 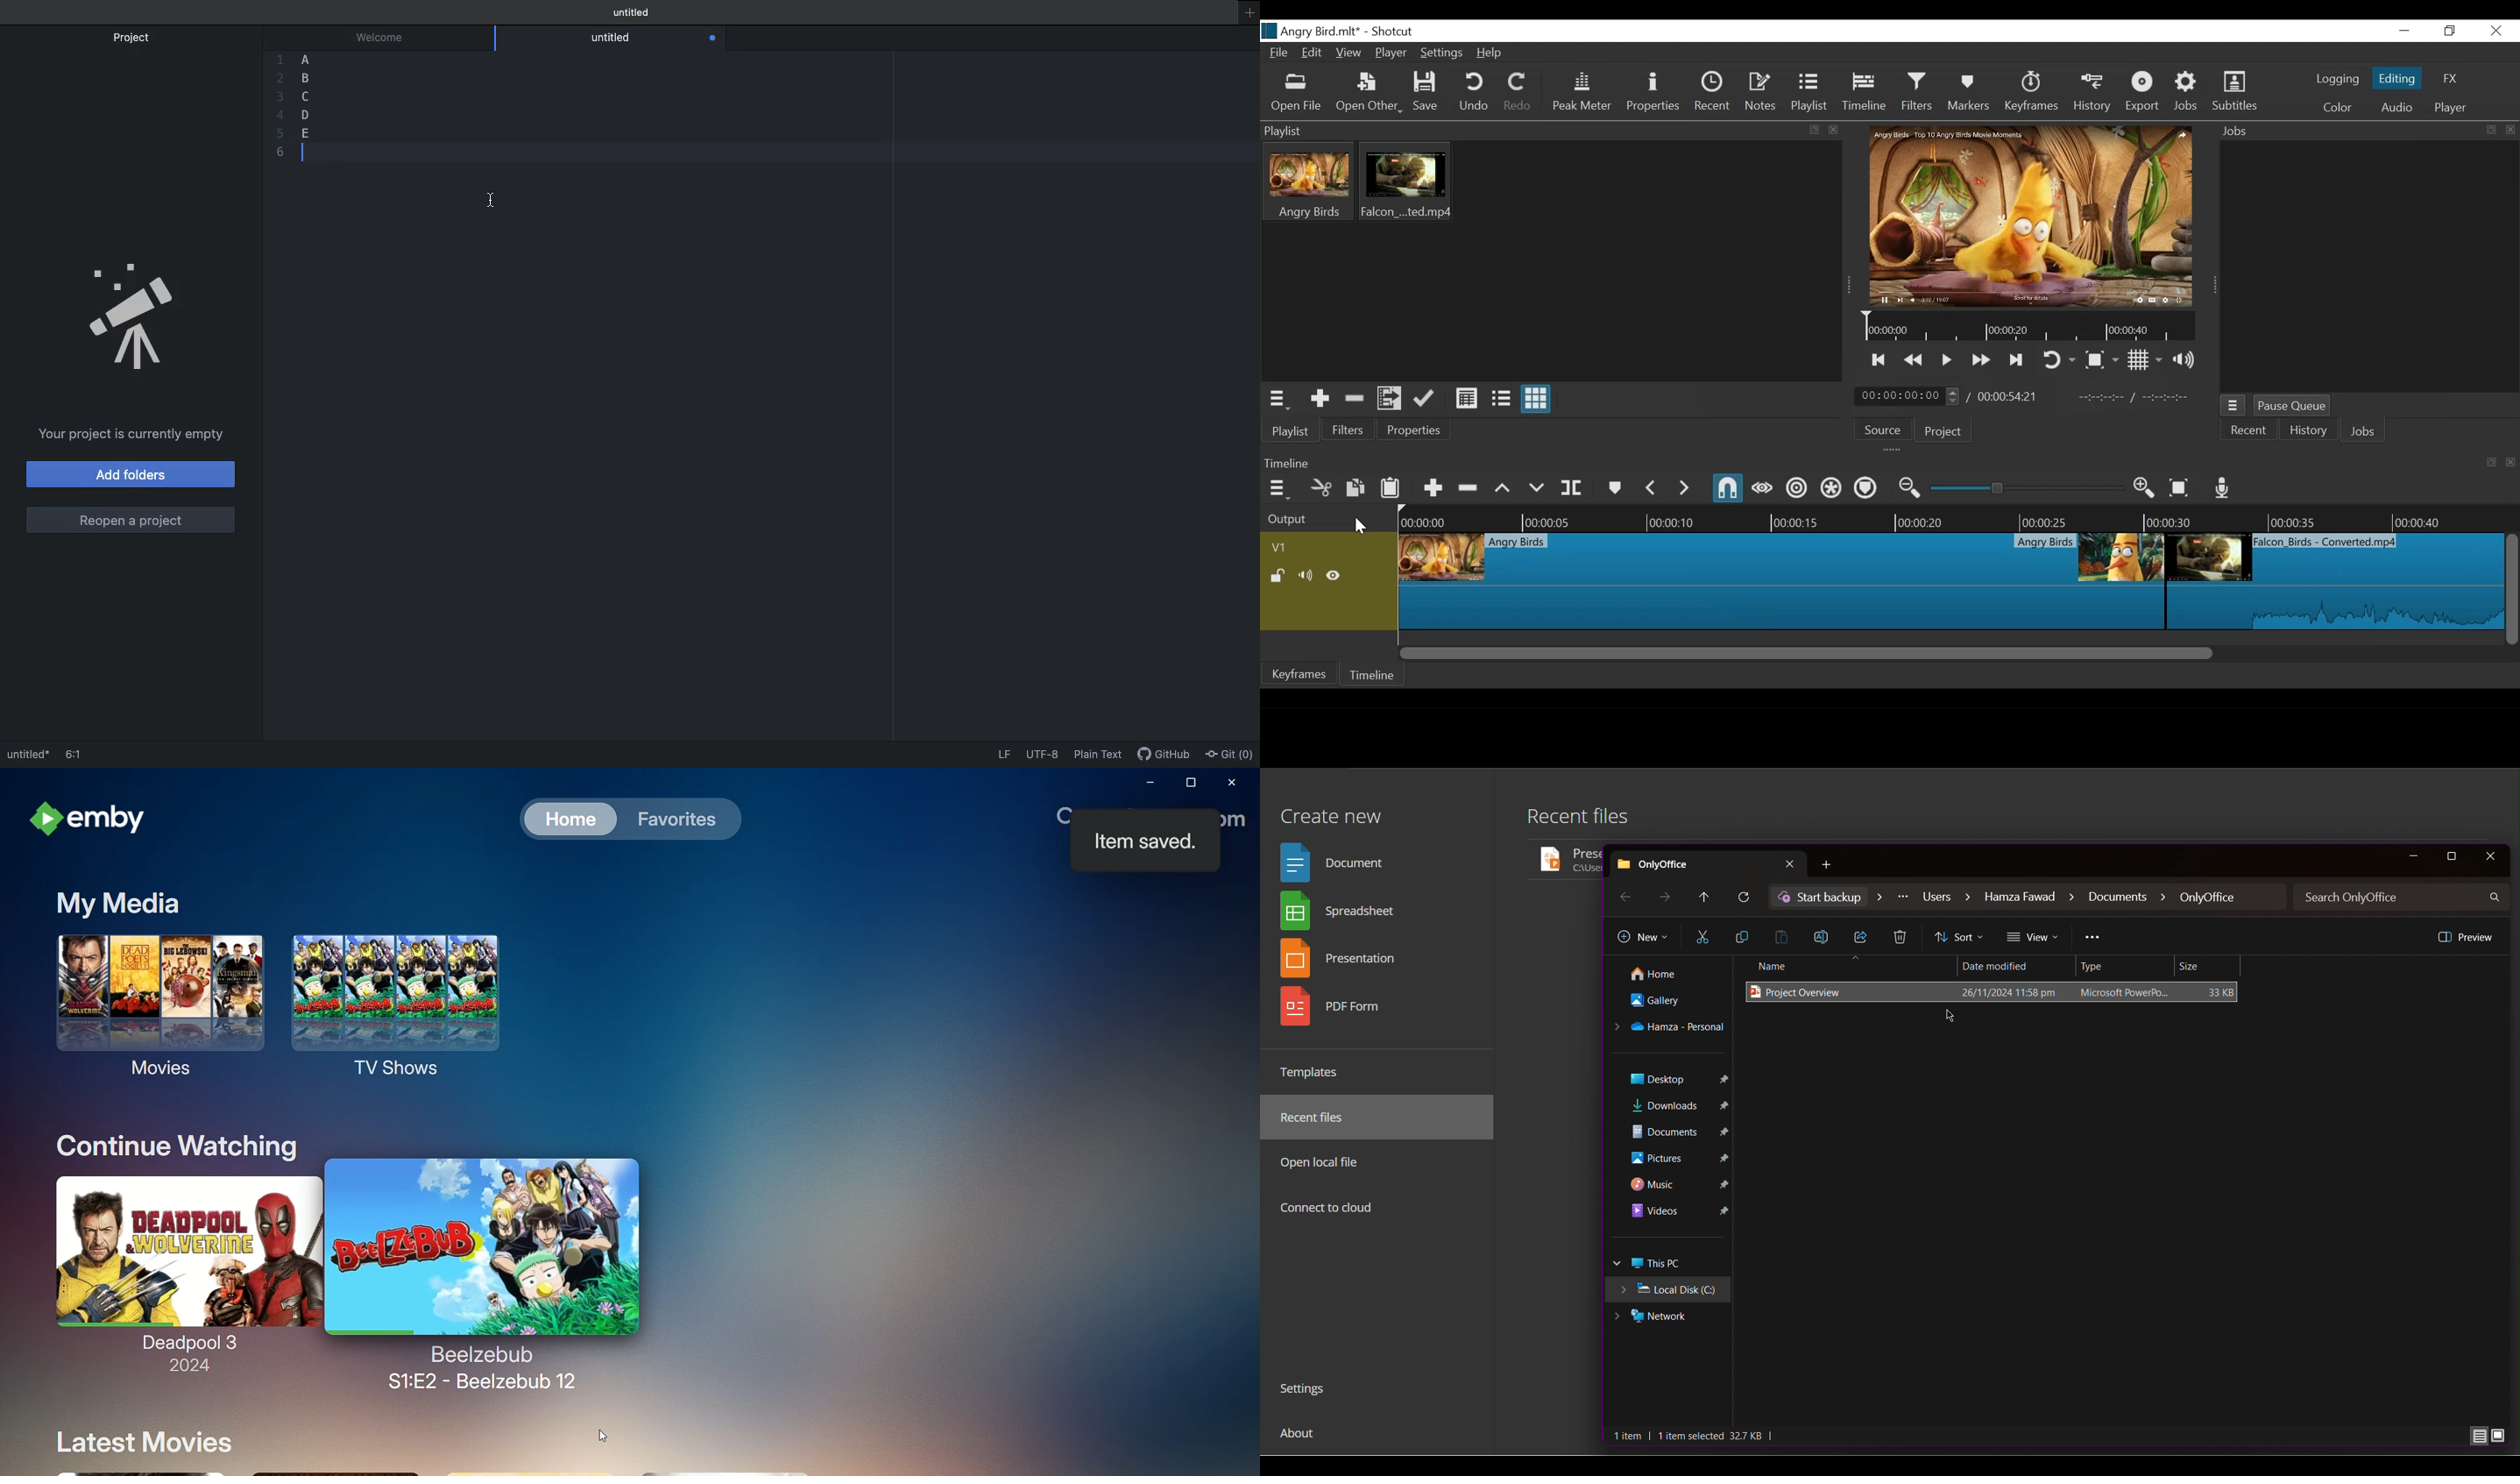 I want to click on close, so click(x=712, y=39).